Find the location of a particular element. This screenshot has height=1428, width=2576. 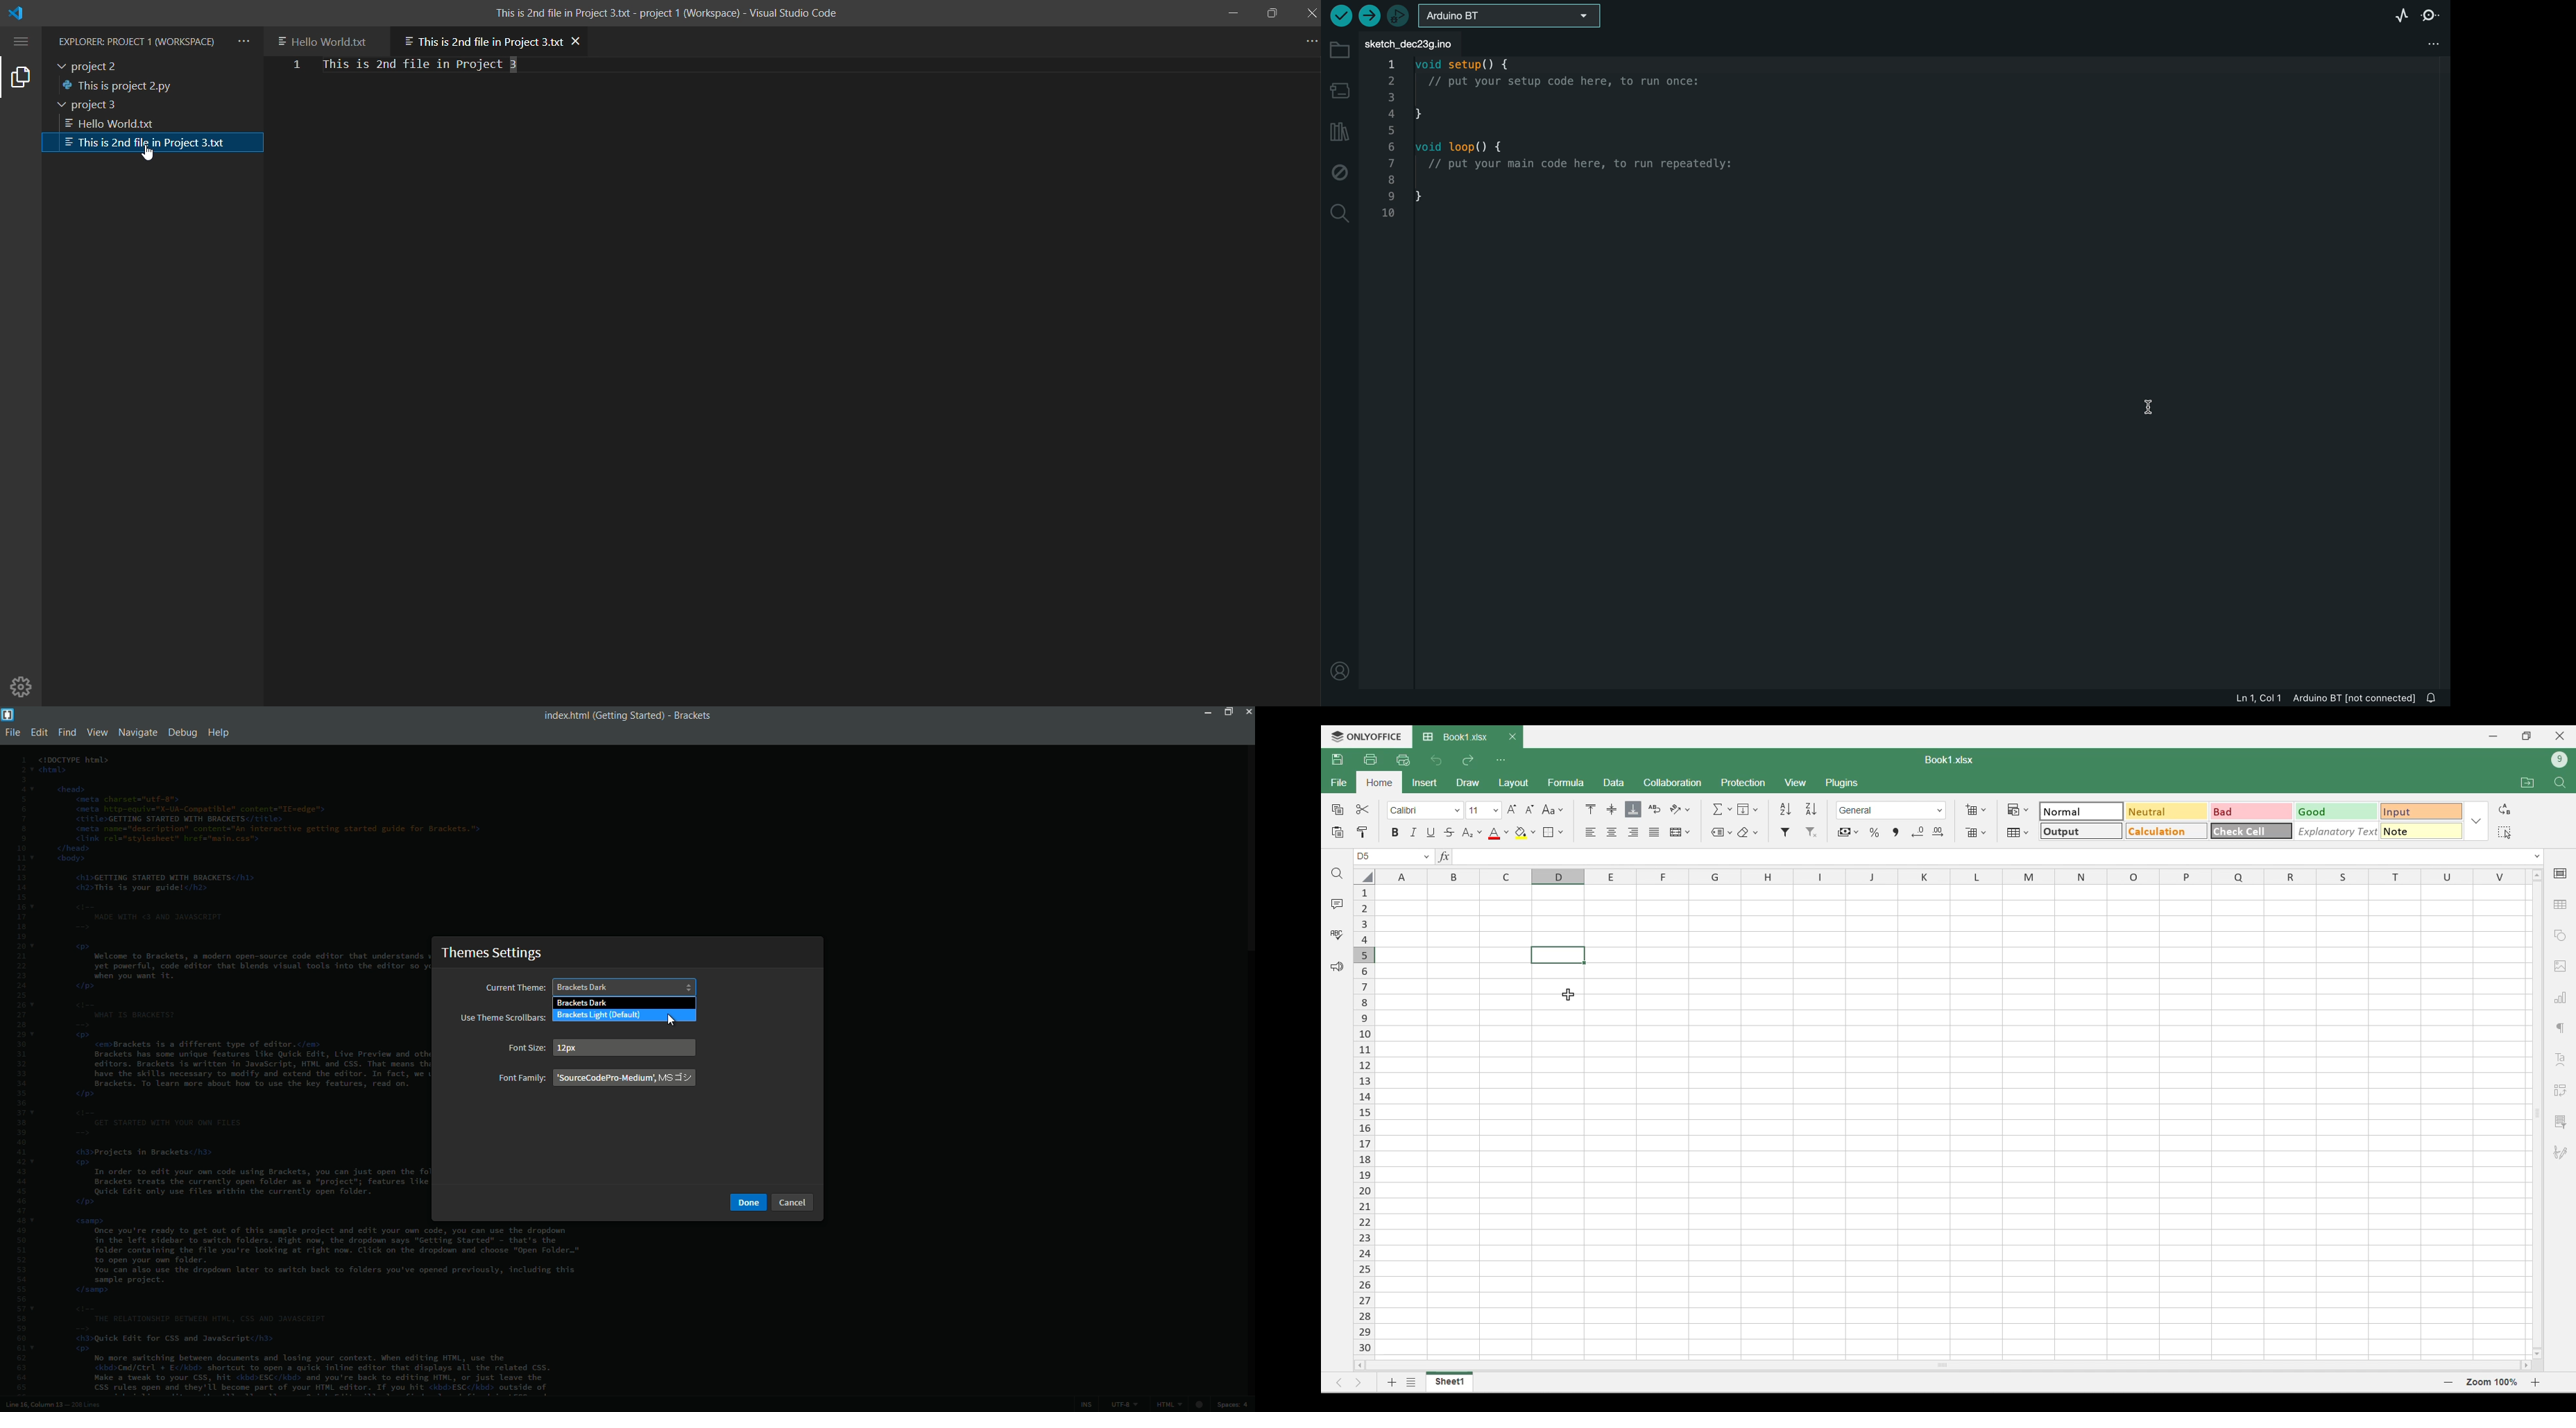

List of sheets is located at coordinates (1411, 1383).